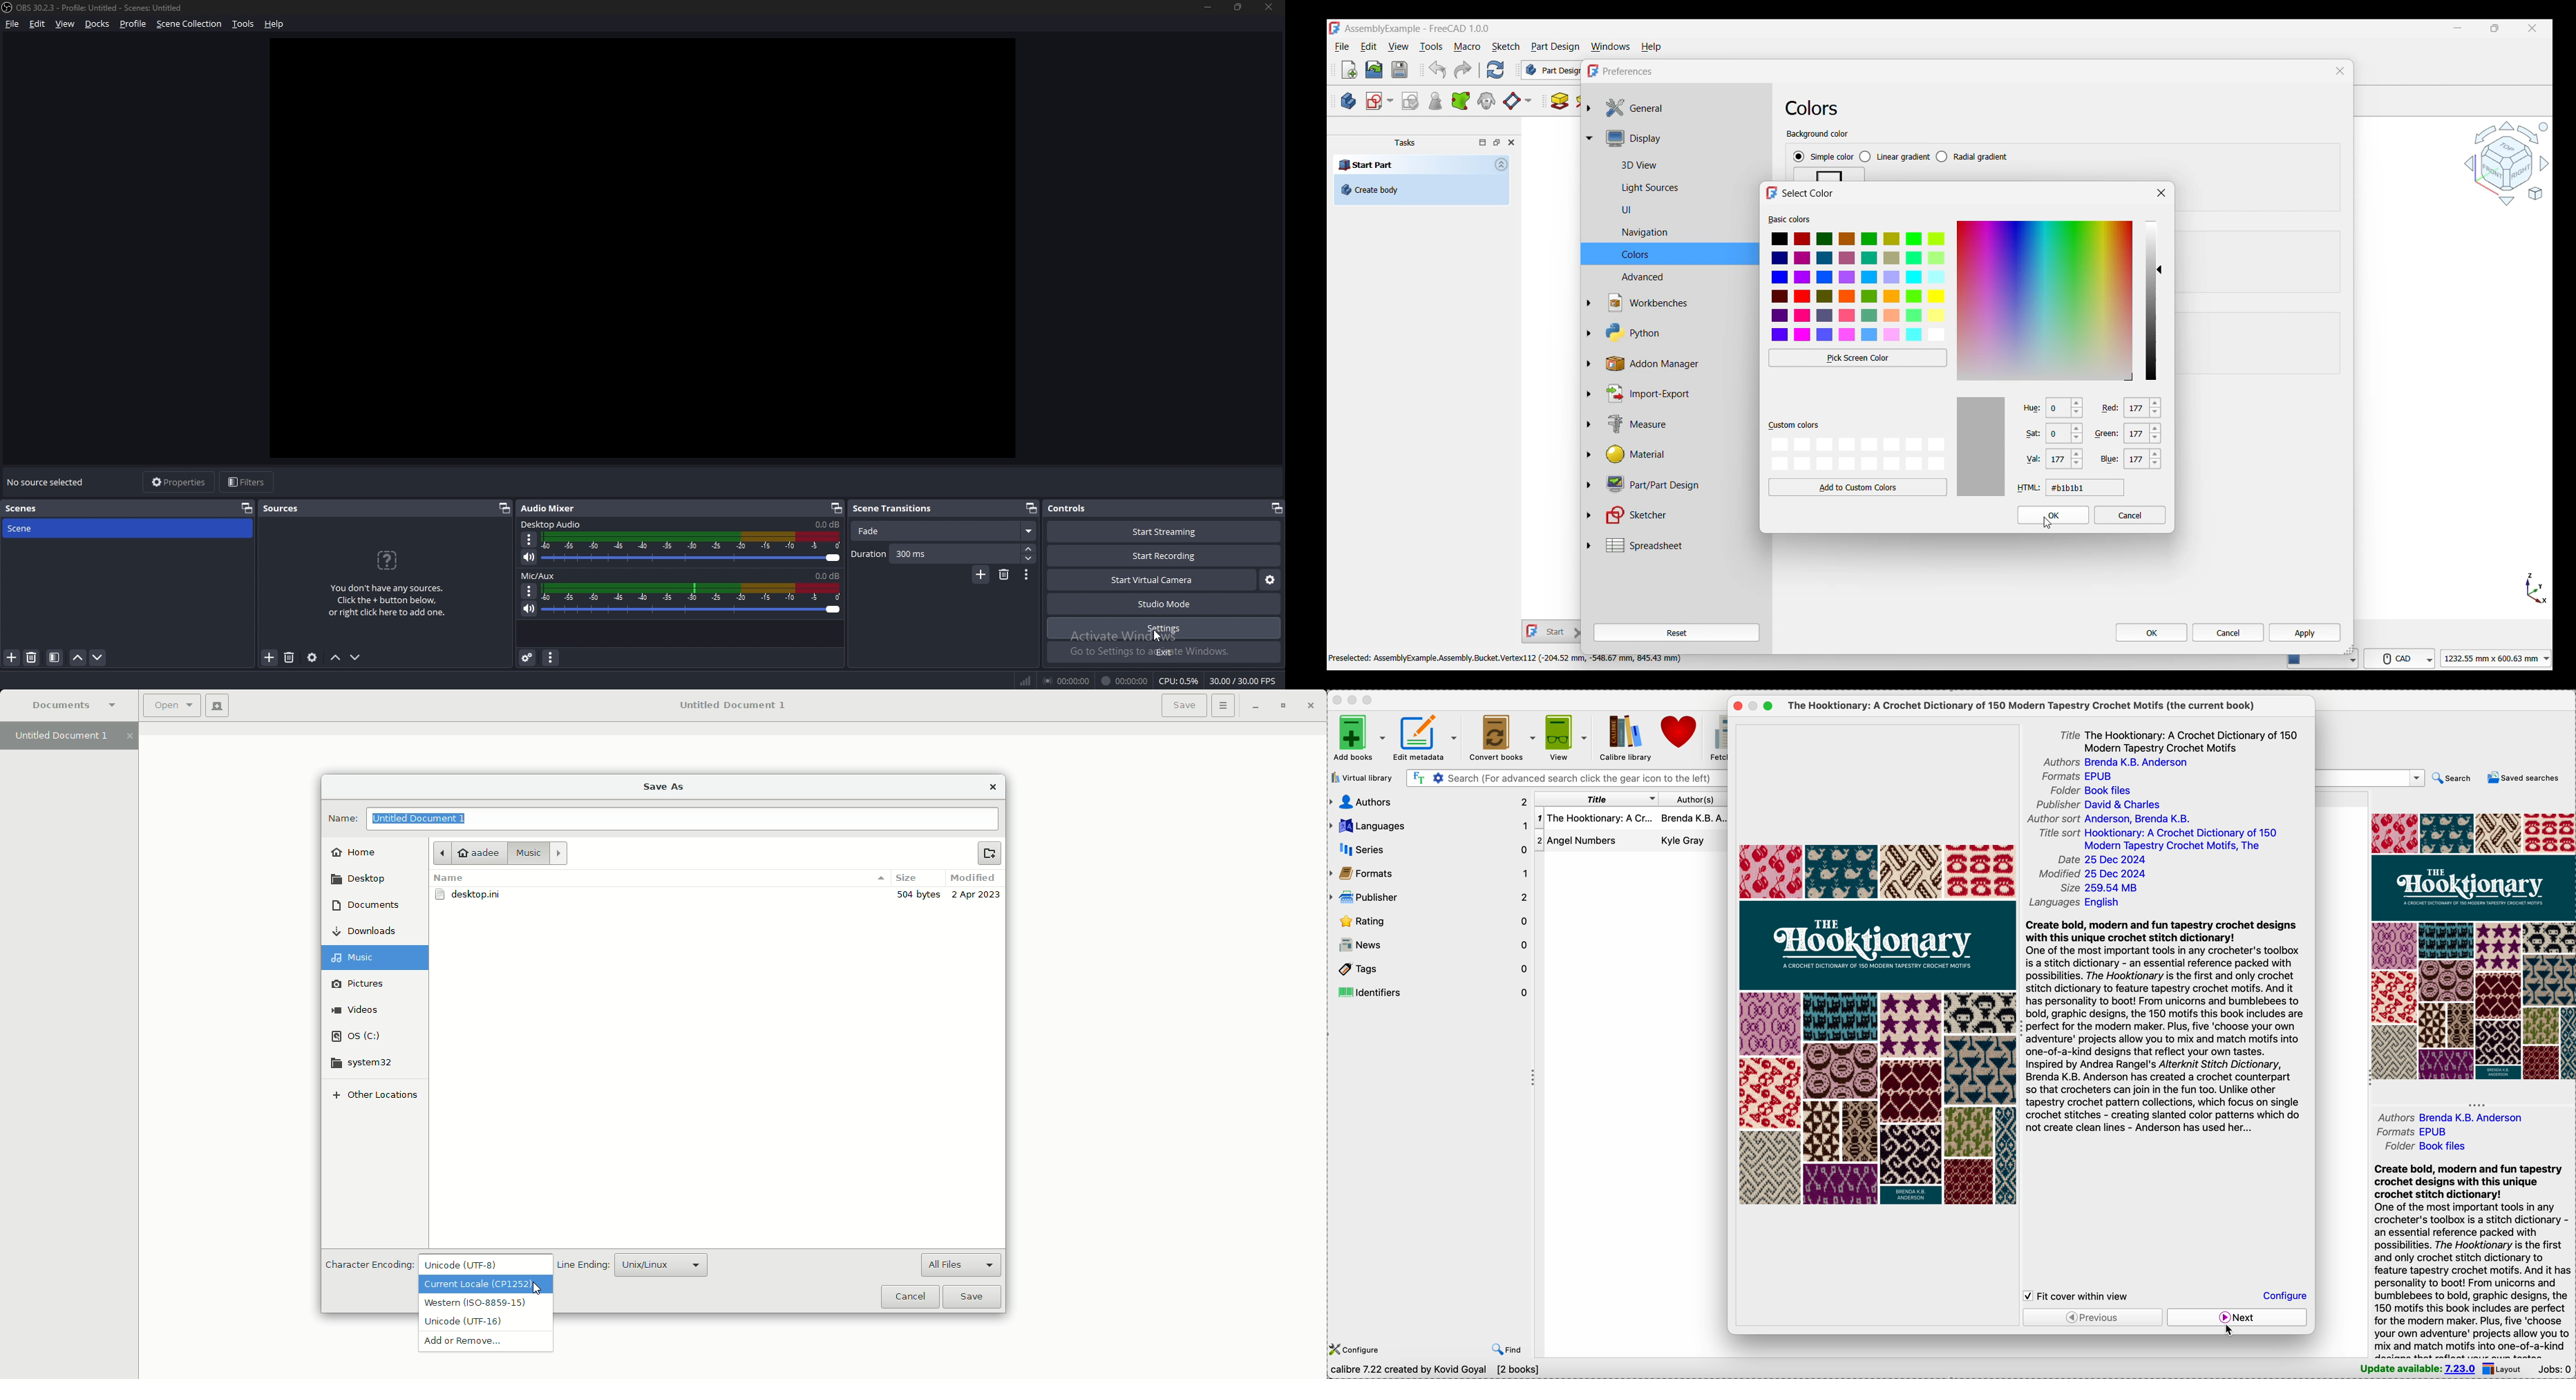 Image resolution: width=2576 pixels, height=1400 pixels. What do you see at coordinates (375, 959) in the screenshot?
I see `Music` at bounding box center [375, 959].